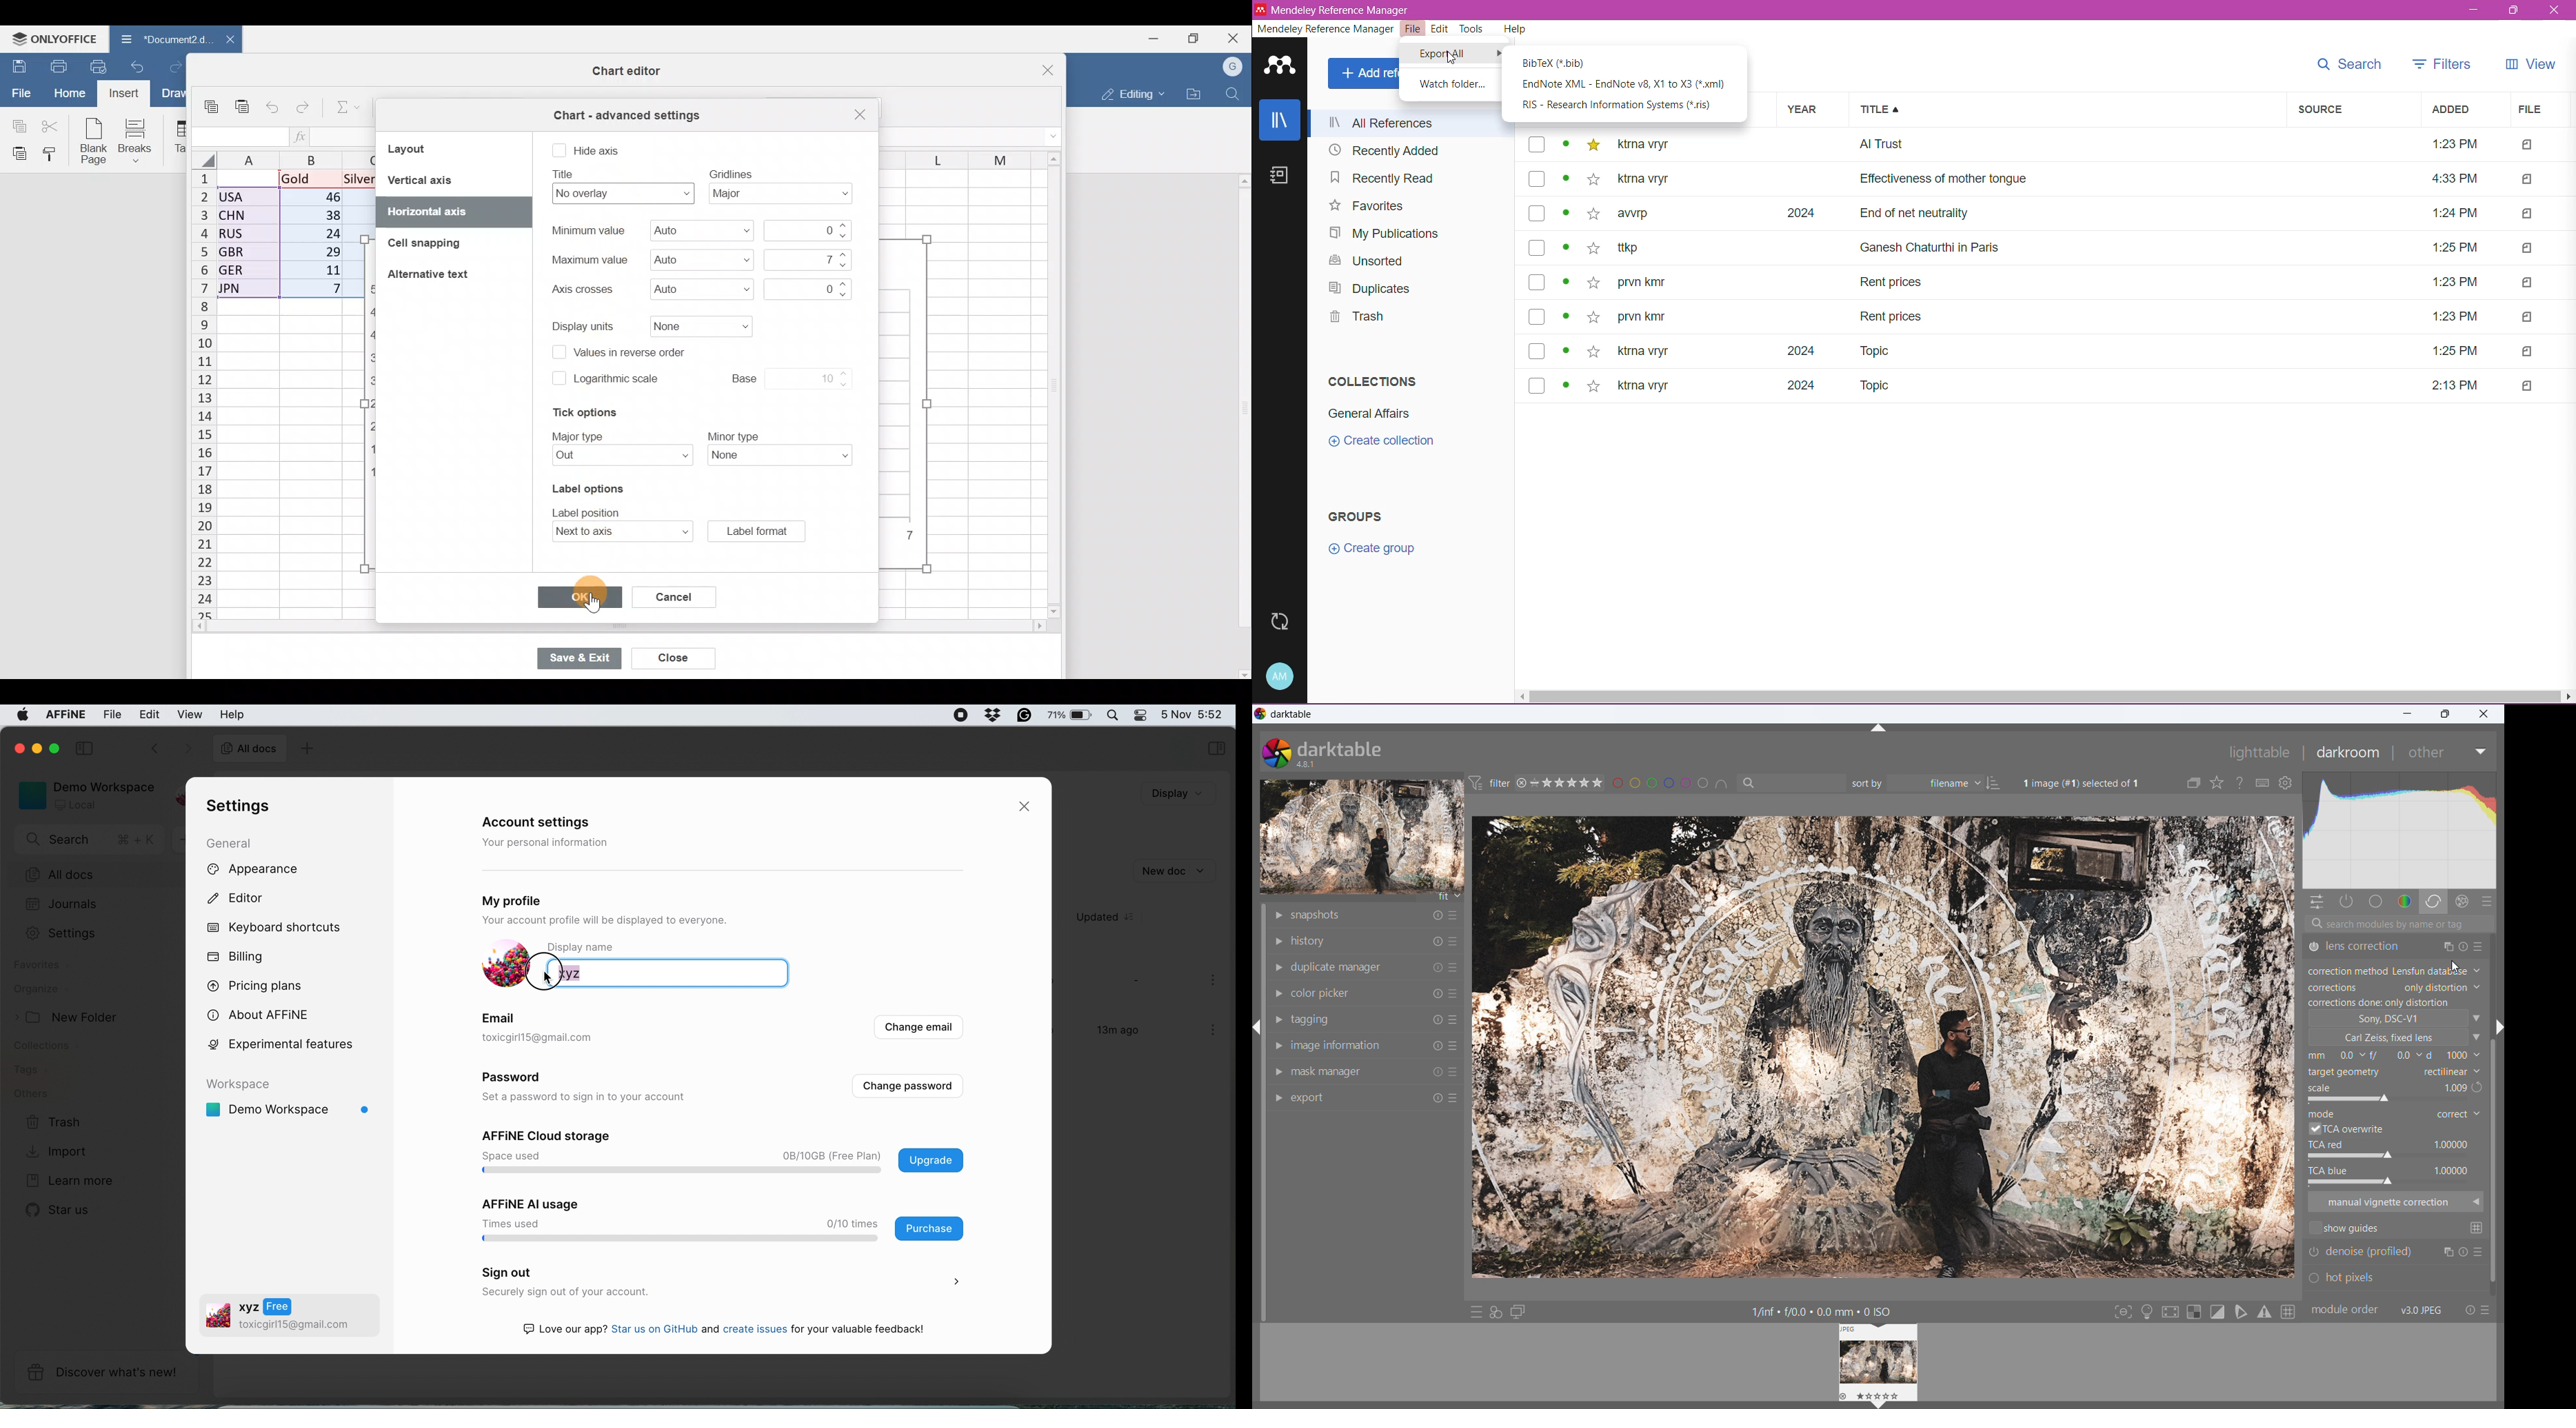 Image resolution: width=2576 pixels, height=1428 pixels. What do you see at coordinates (44, 967) in the screenshot?
I see `favourites` at bounding box center [44, 967].